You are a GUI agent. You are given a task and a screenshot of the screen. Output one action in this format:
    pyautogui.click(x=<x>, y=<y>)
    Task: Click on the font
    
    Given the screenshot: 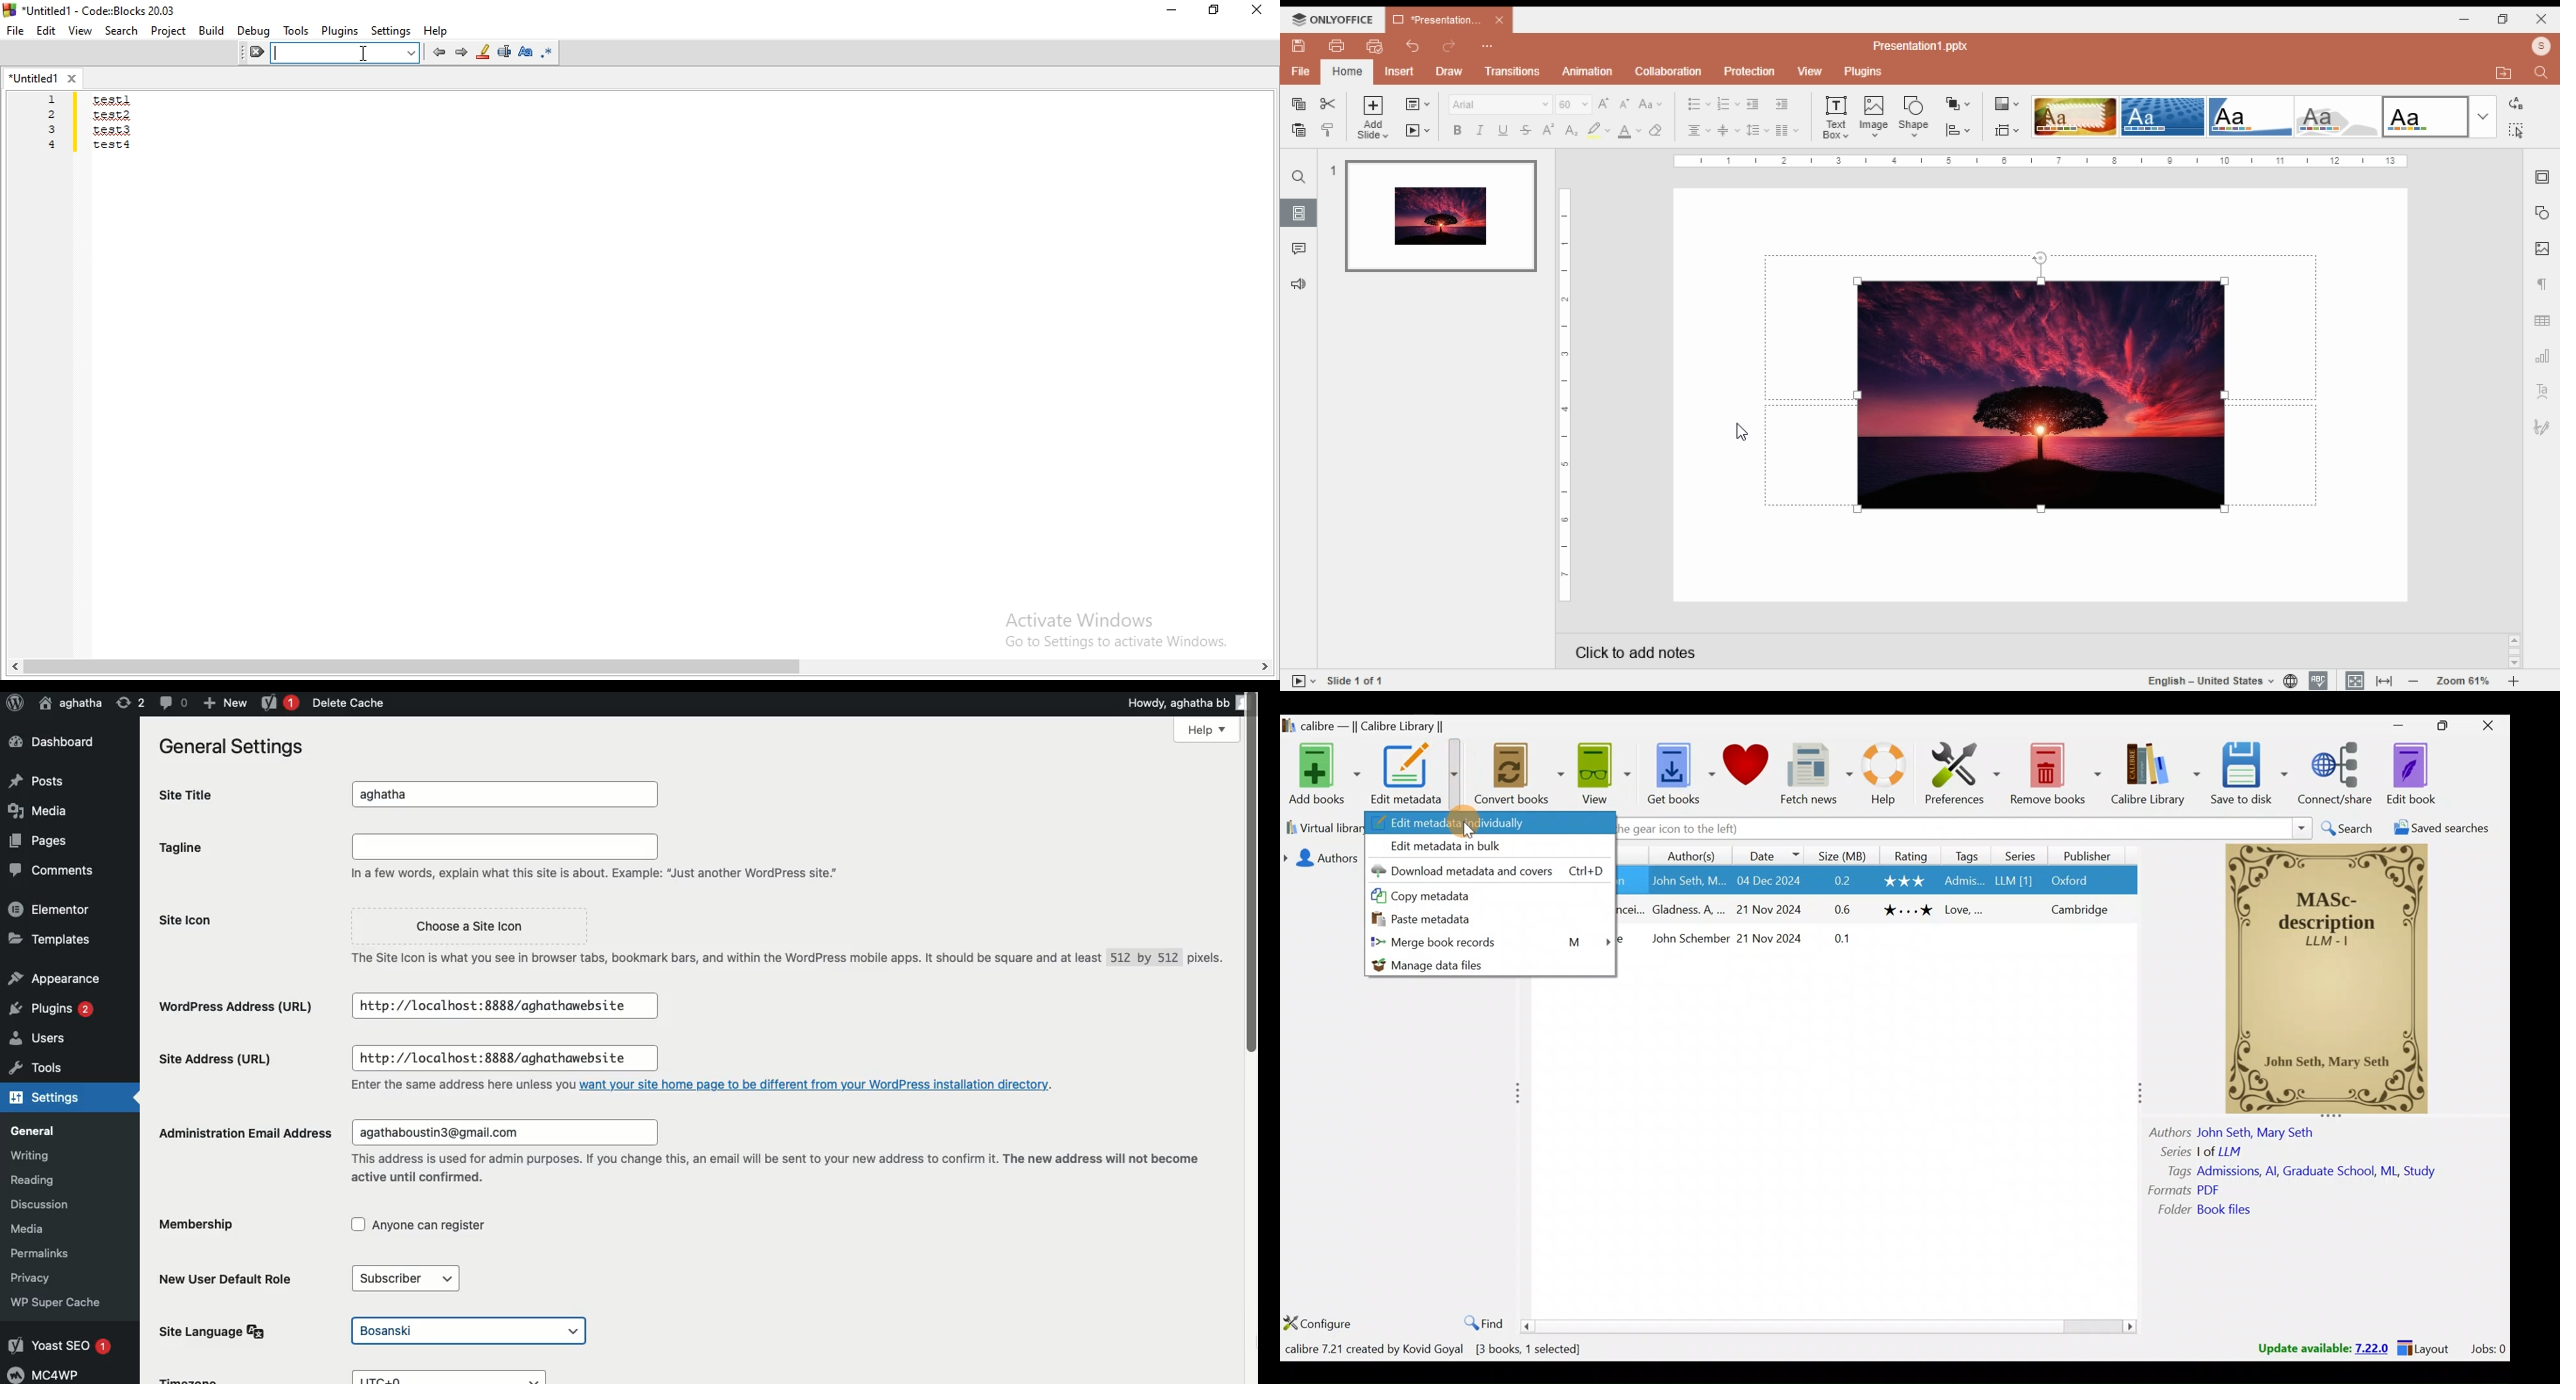 What is the action you would take?
    pyautogui.click(x=1500, y=105)
    